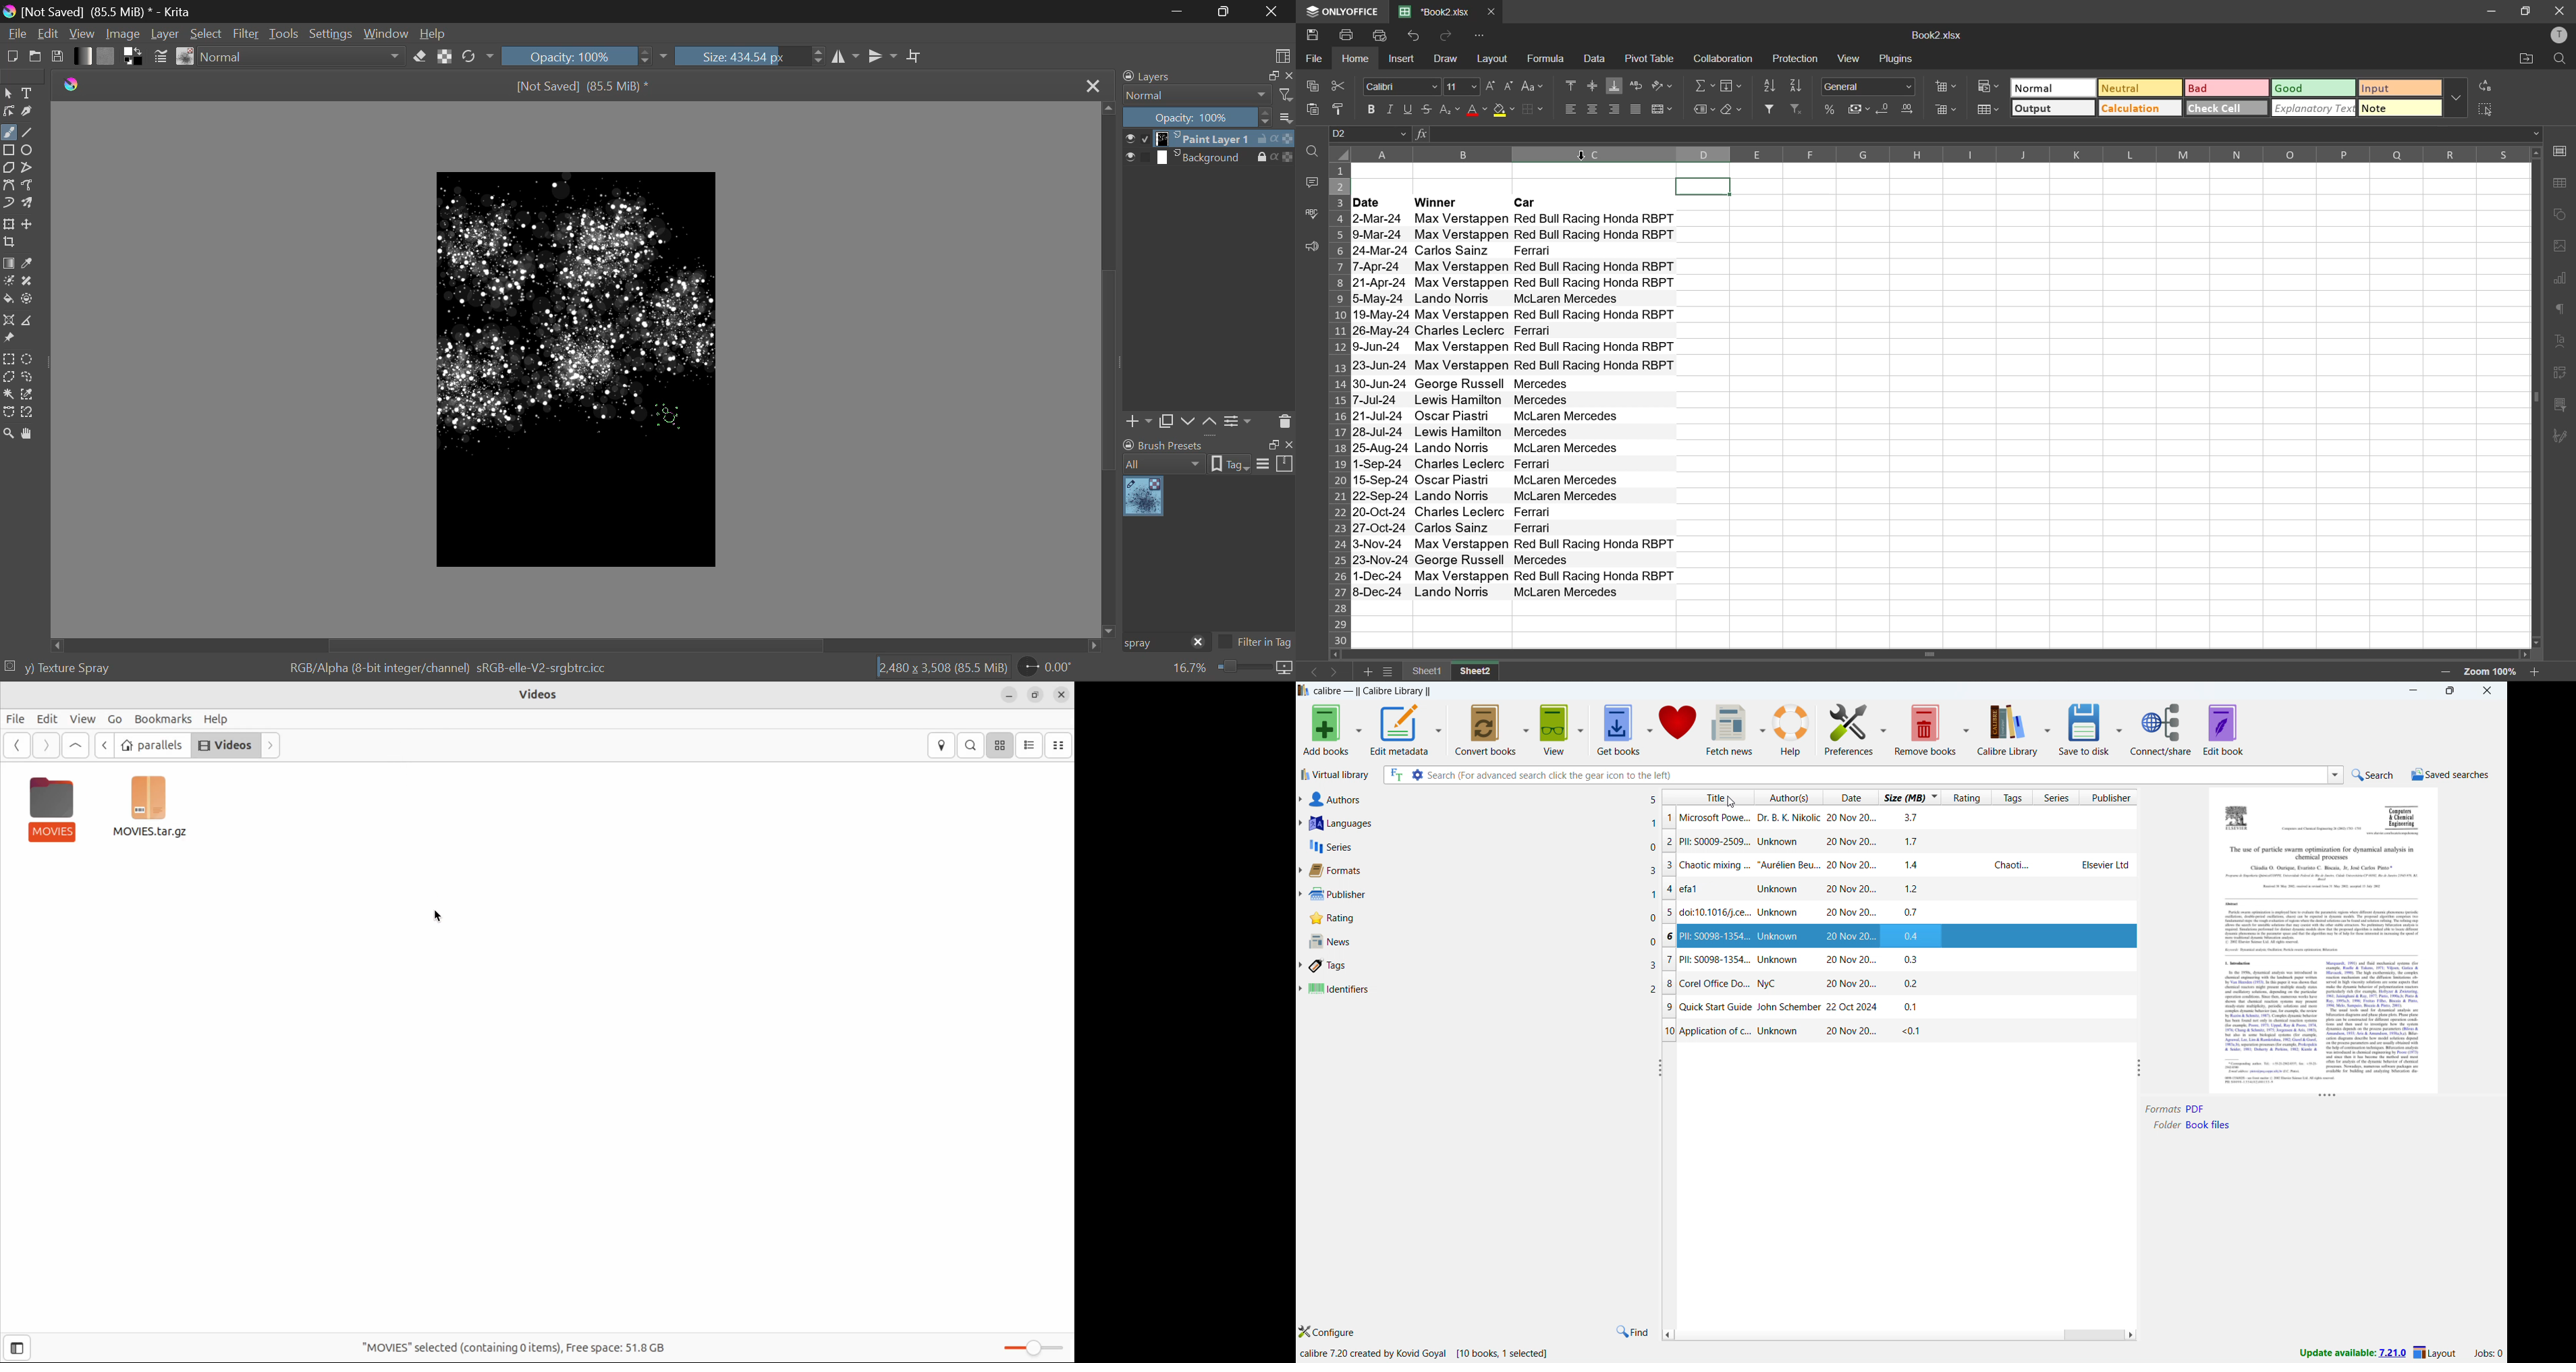 This screenshot has height=1372, width=2576. Describe the element at coordinates (2526, 11) in the screenshot. I see `maximize` at that location.